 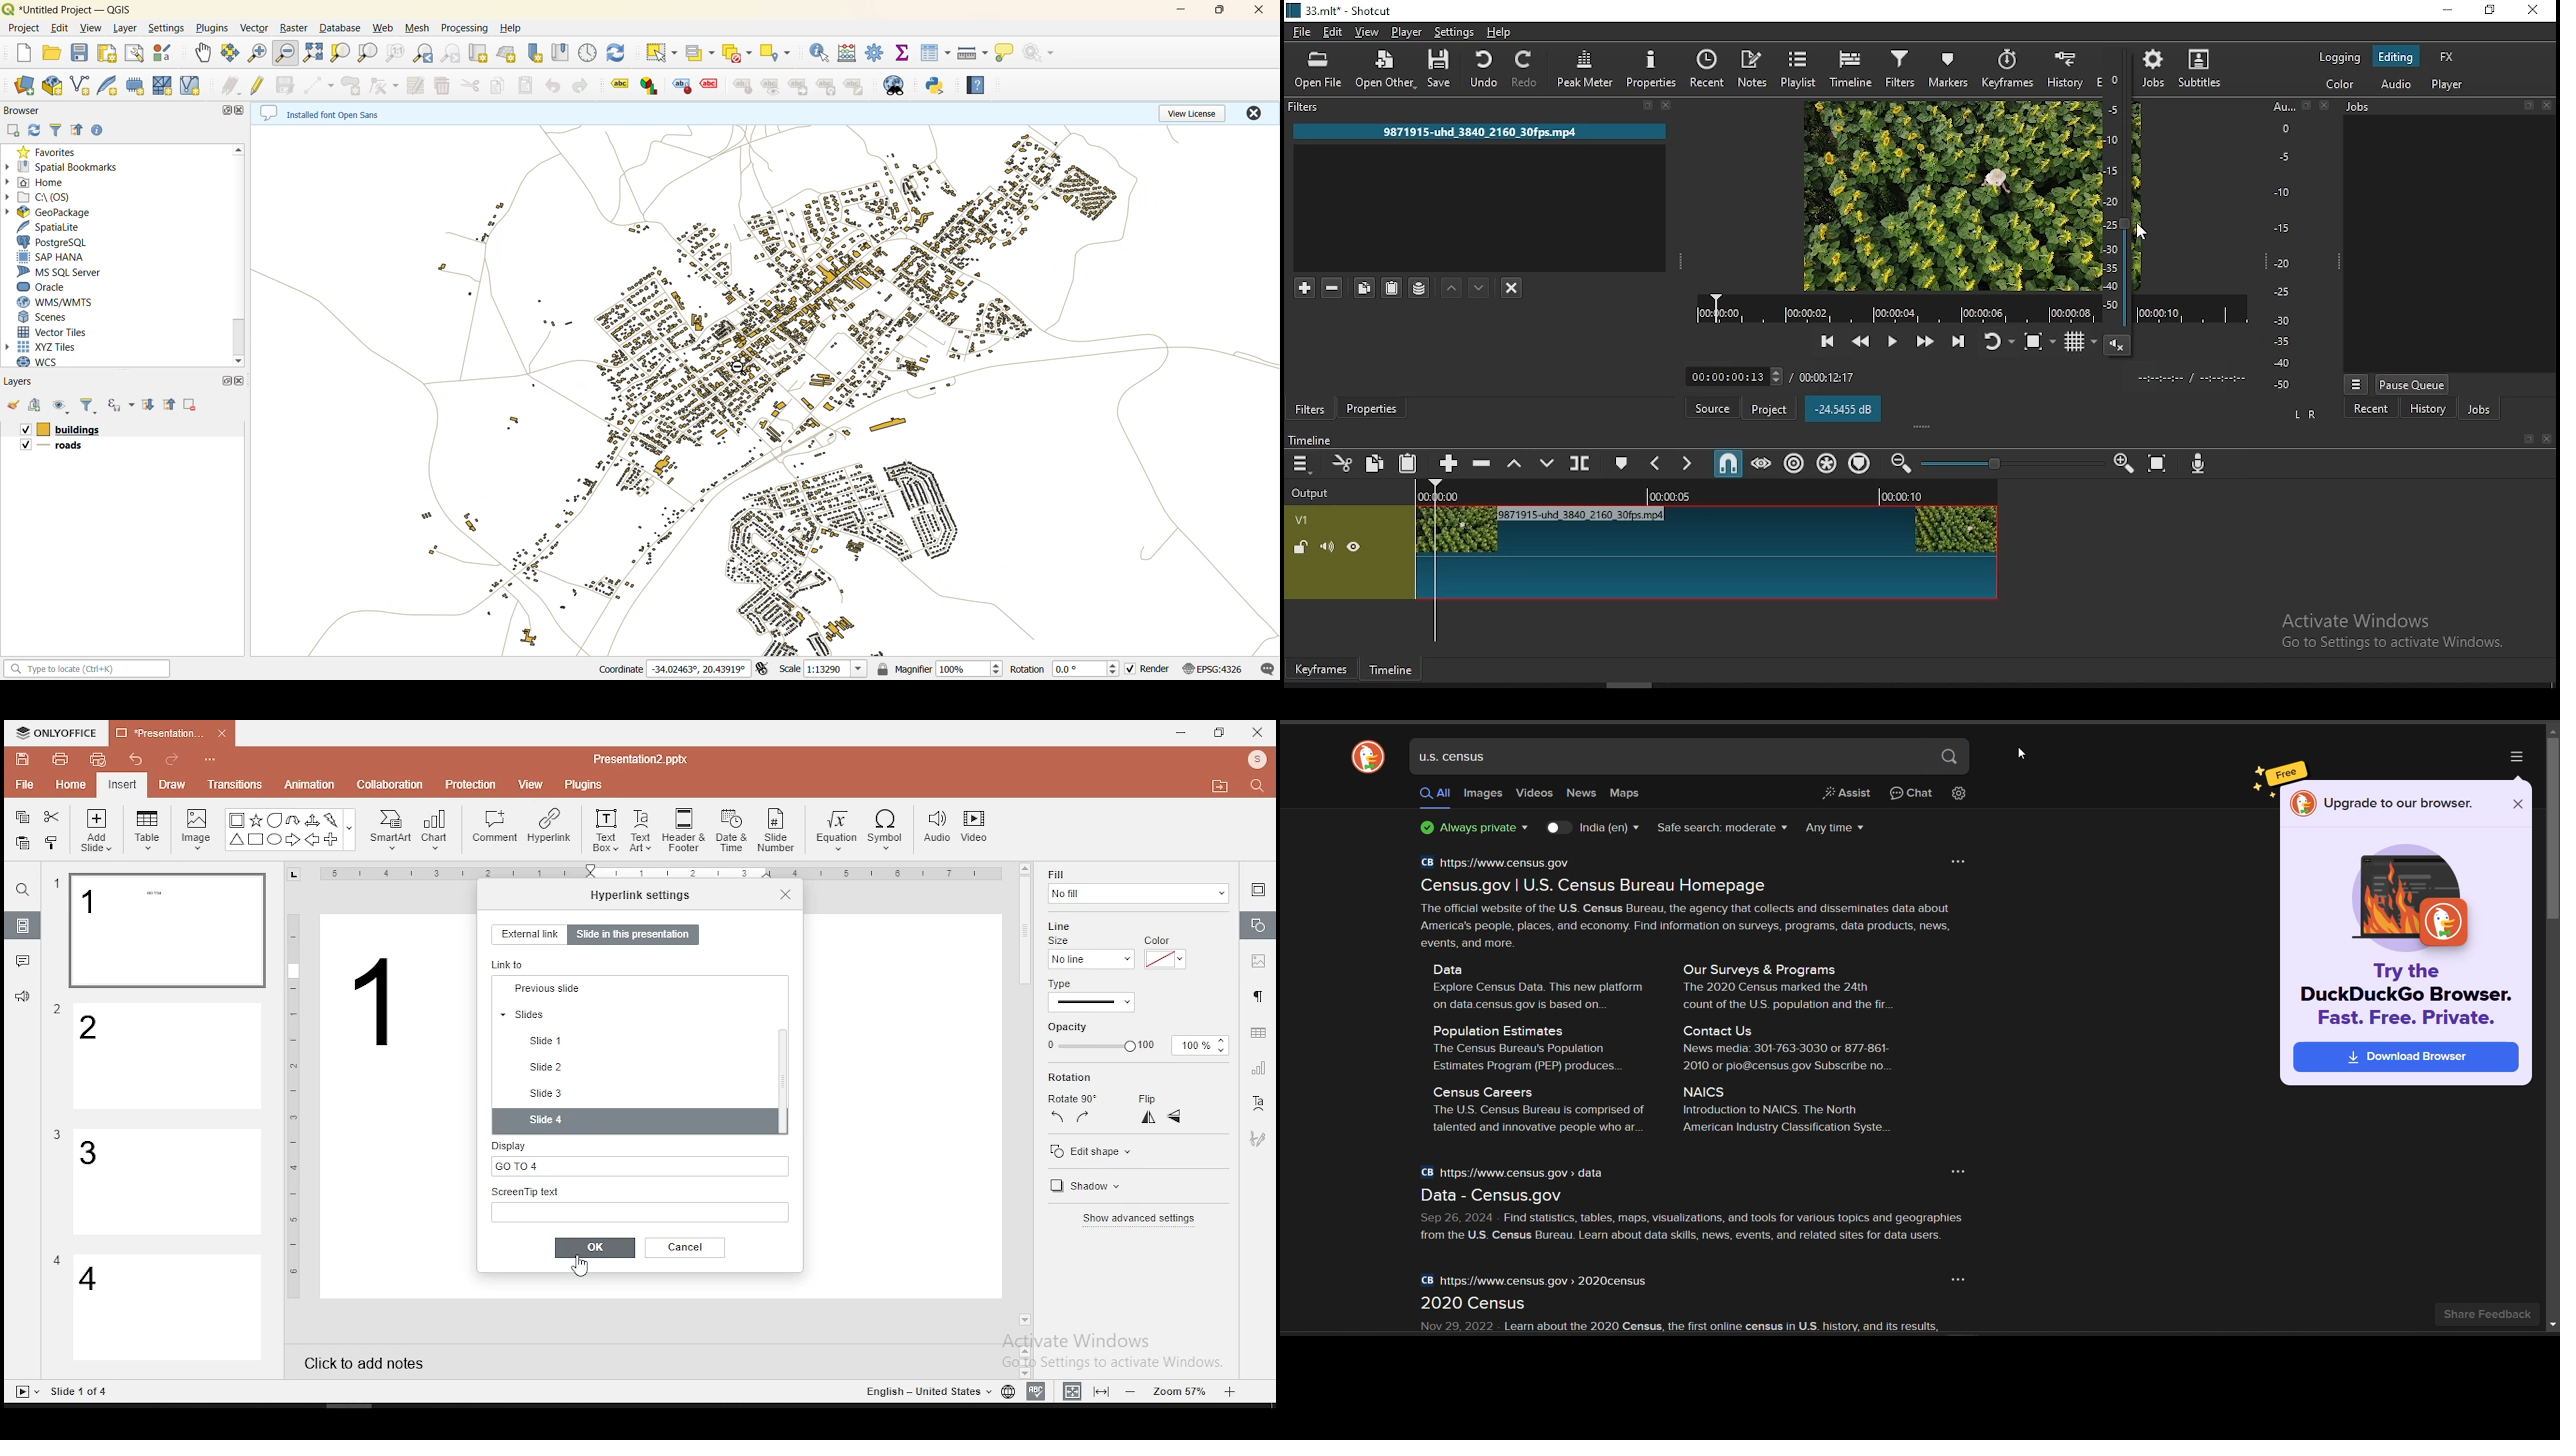 I want to click on logging, so click(x=2343, y=58).